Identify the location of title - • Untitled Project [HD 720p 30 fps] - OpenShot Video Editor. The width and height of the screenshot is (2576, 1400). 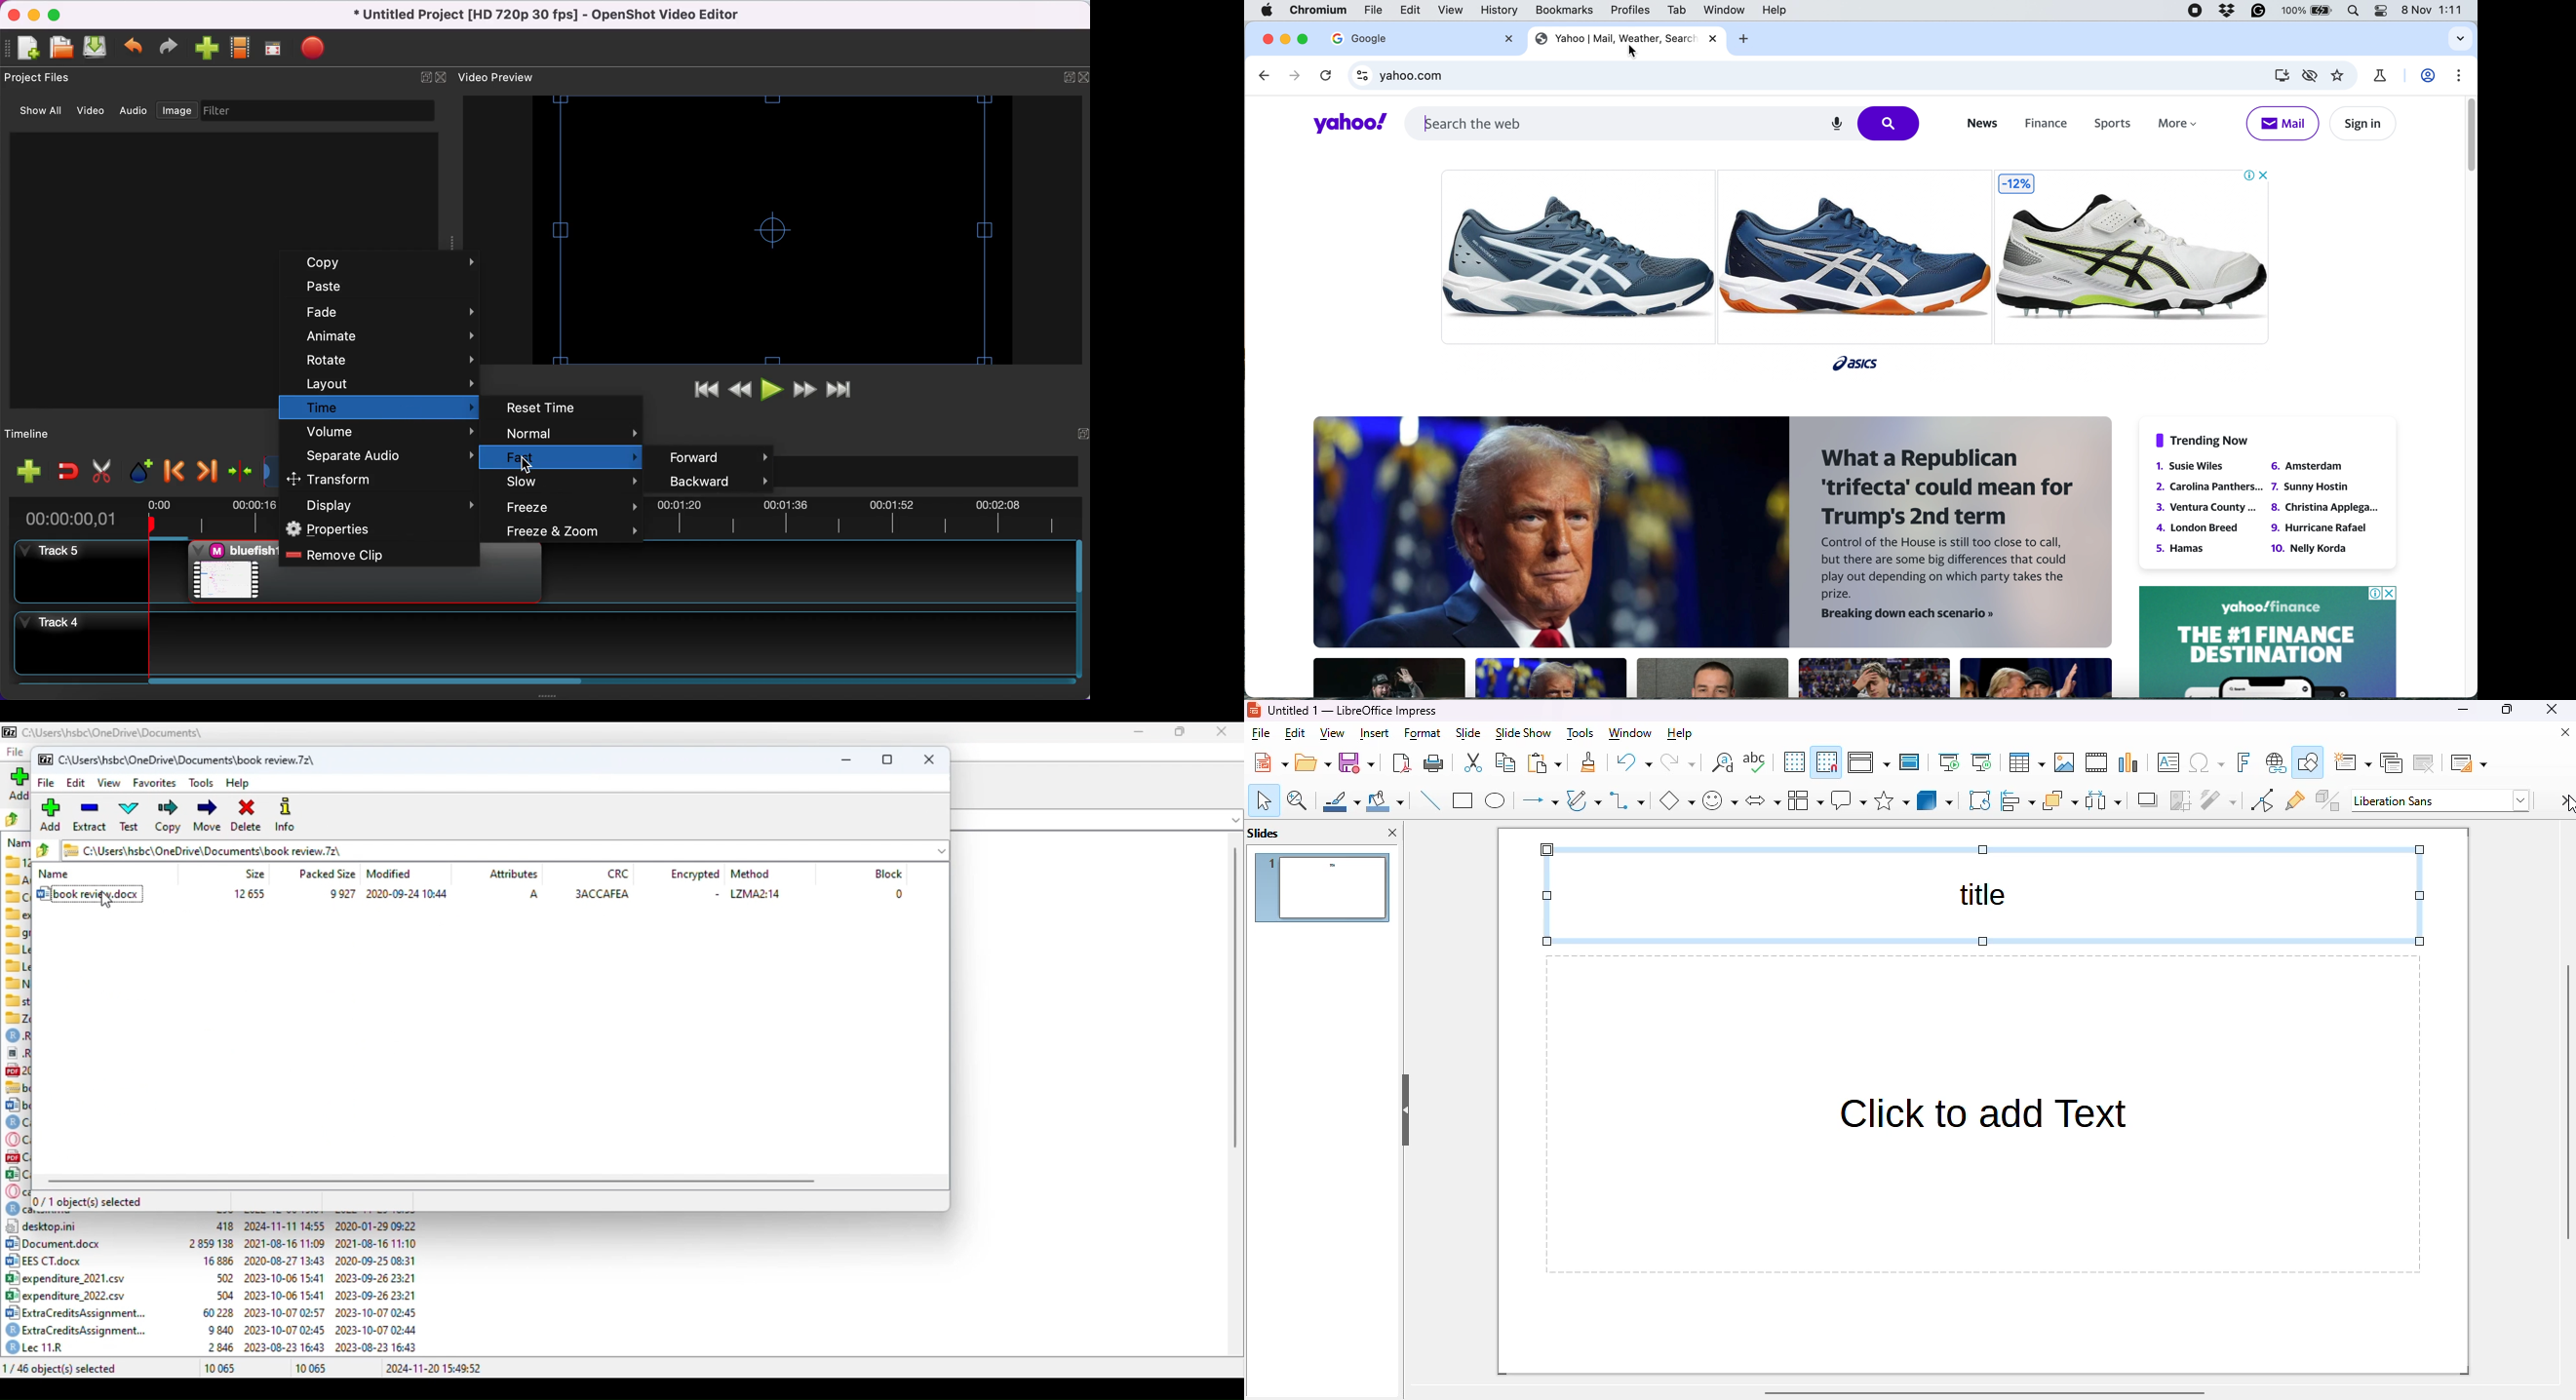
(577, 16).